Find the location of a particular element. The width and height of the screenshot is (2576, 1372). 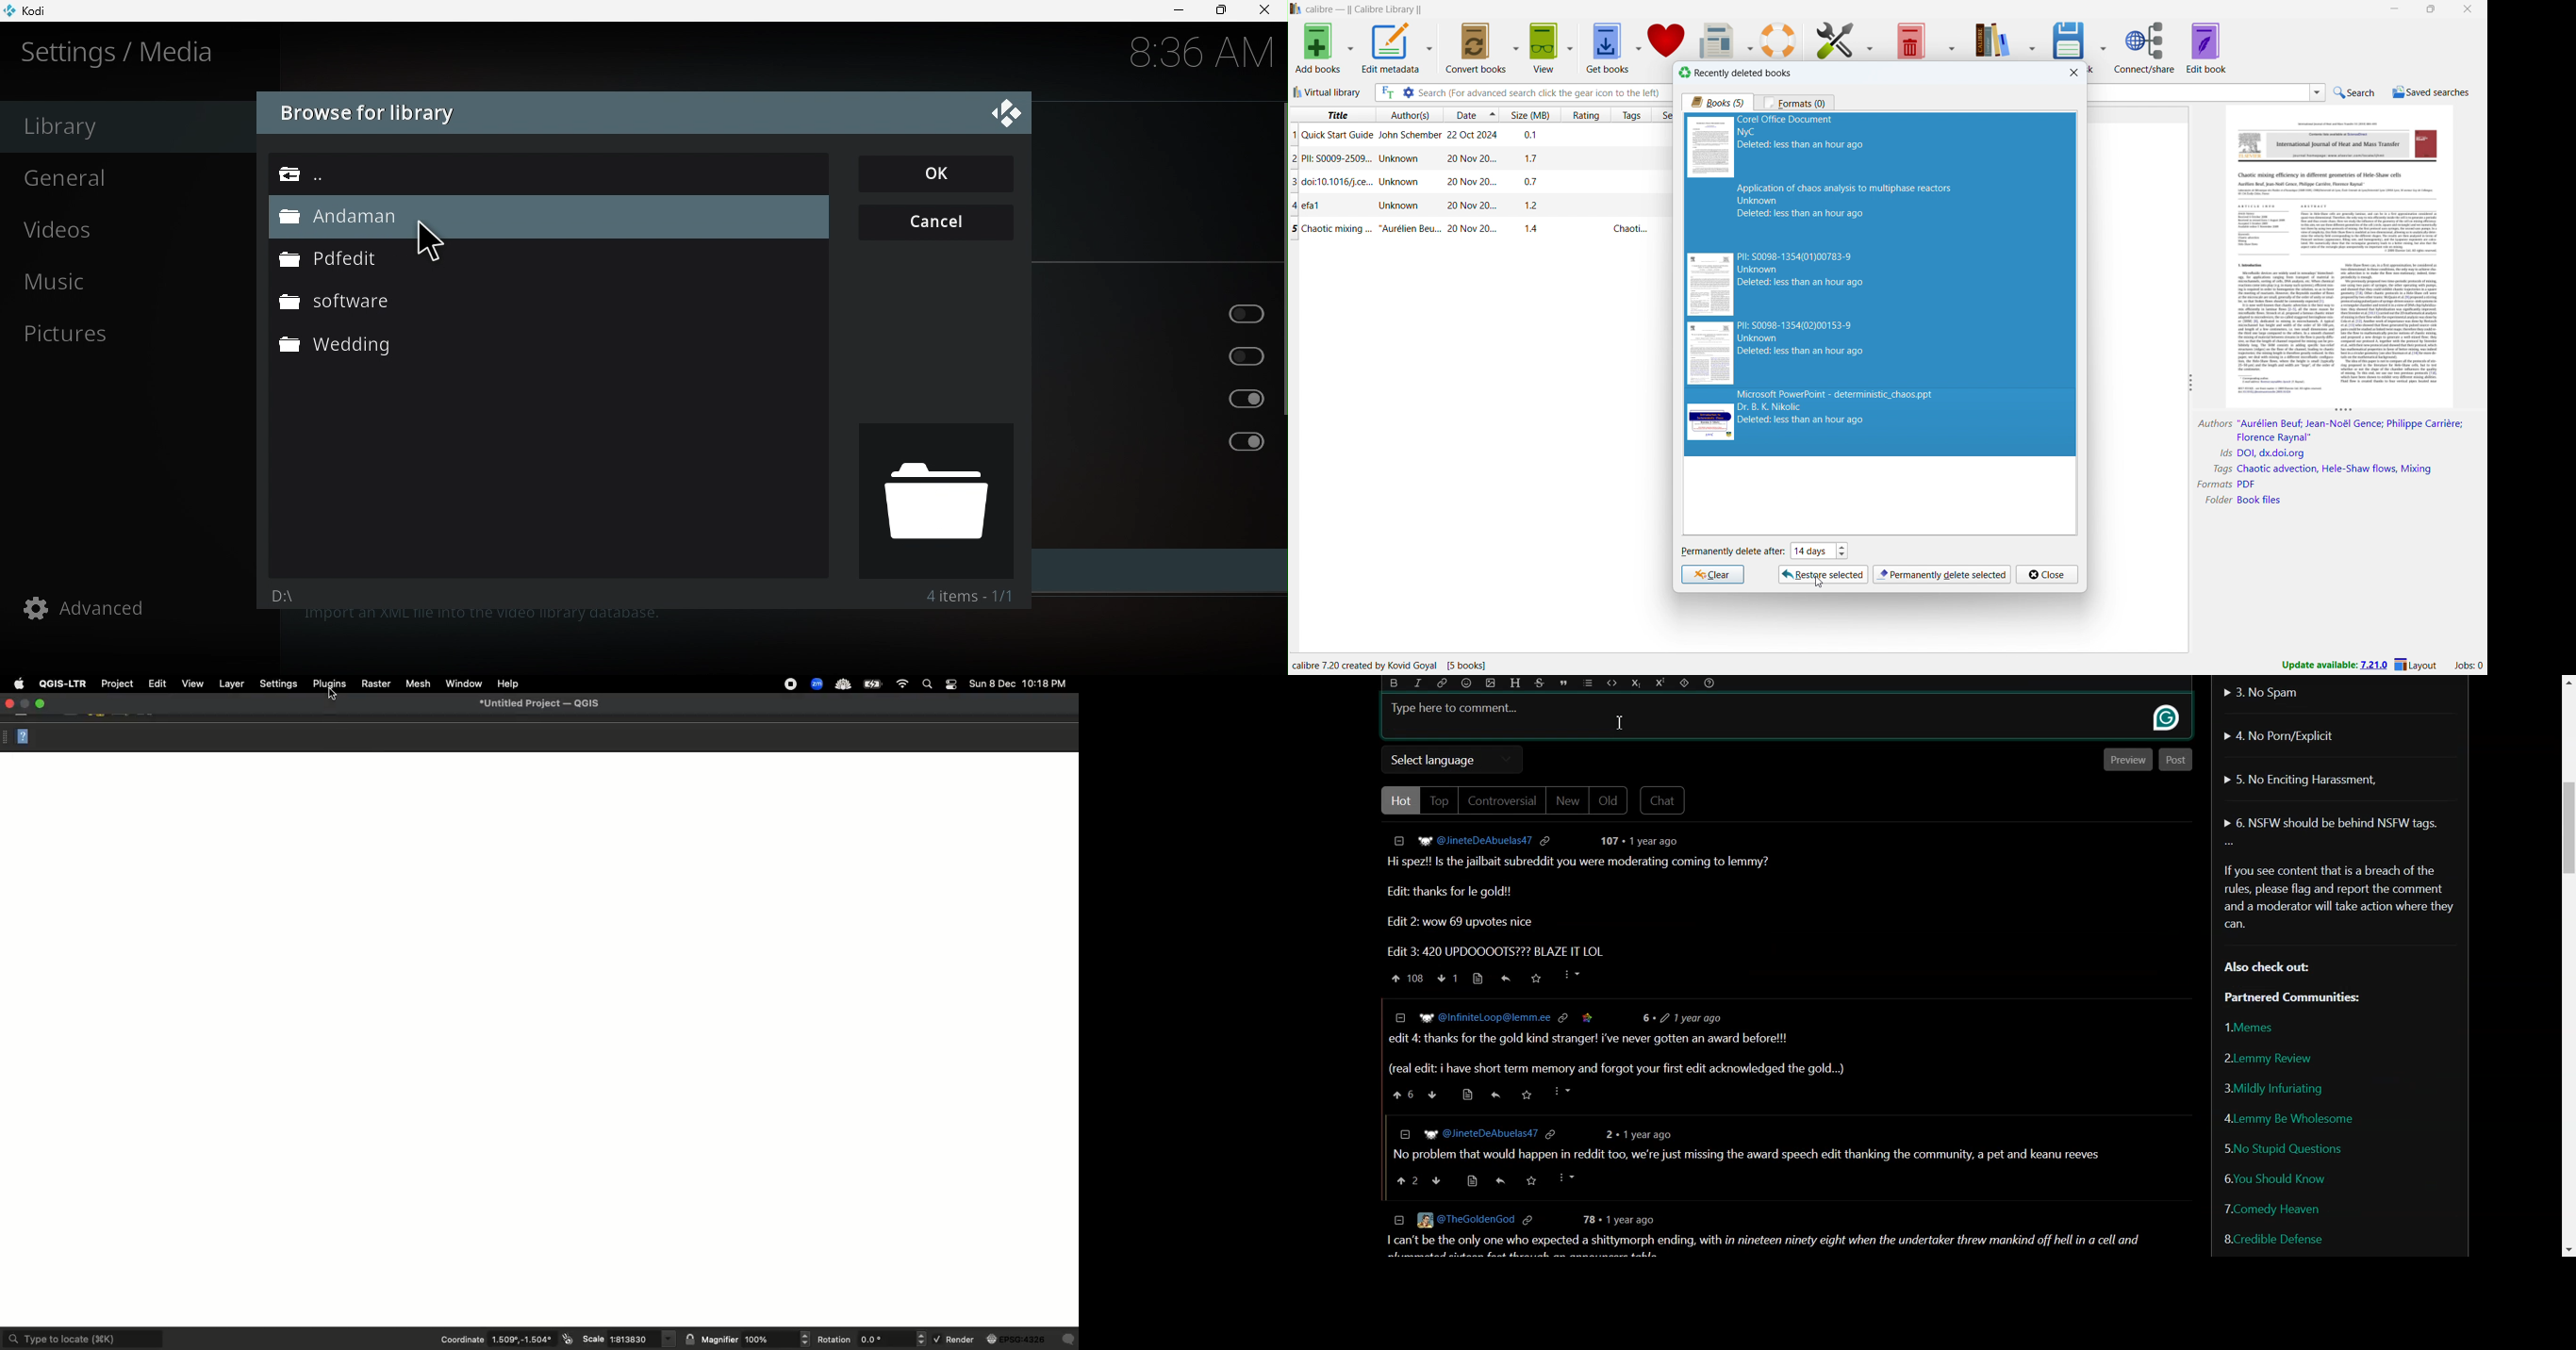

restore selcted is located at coordinates (1824, 574).